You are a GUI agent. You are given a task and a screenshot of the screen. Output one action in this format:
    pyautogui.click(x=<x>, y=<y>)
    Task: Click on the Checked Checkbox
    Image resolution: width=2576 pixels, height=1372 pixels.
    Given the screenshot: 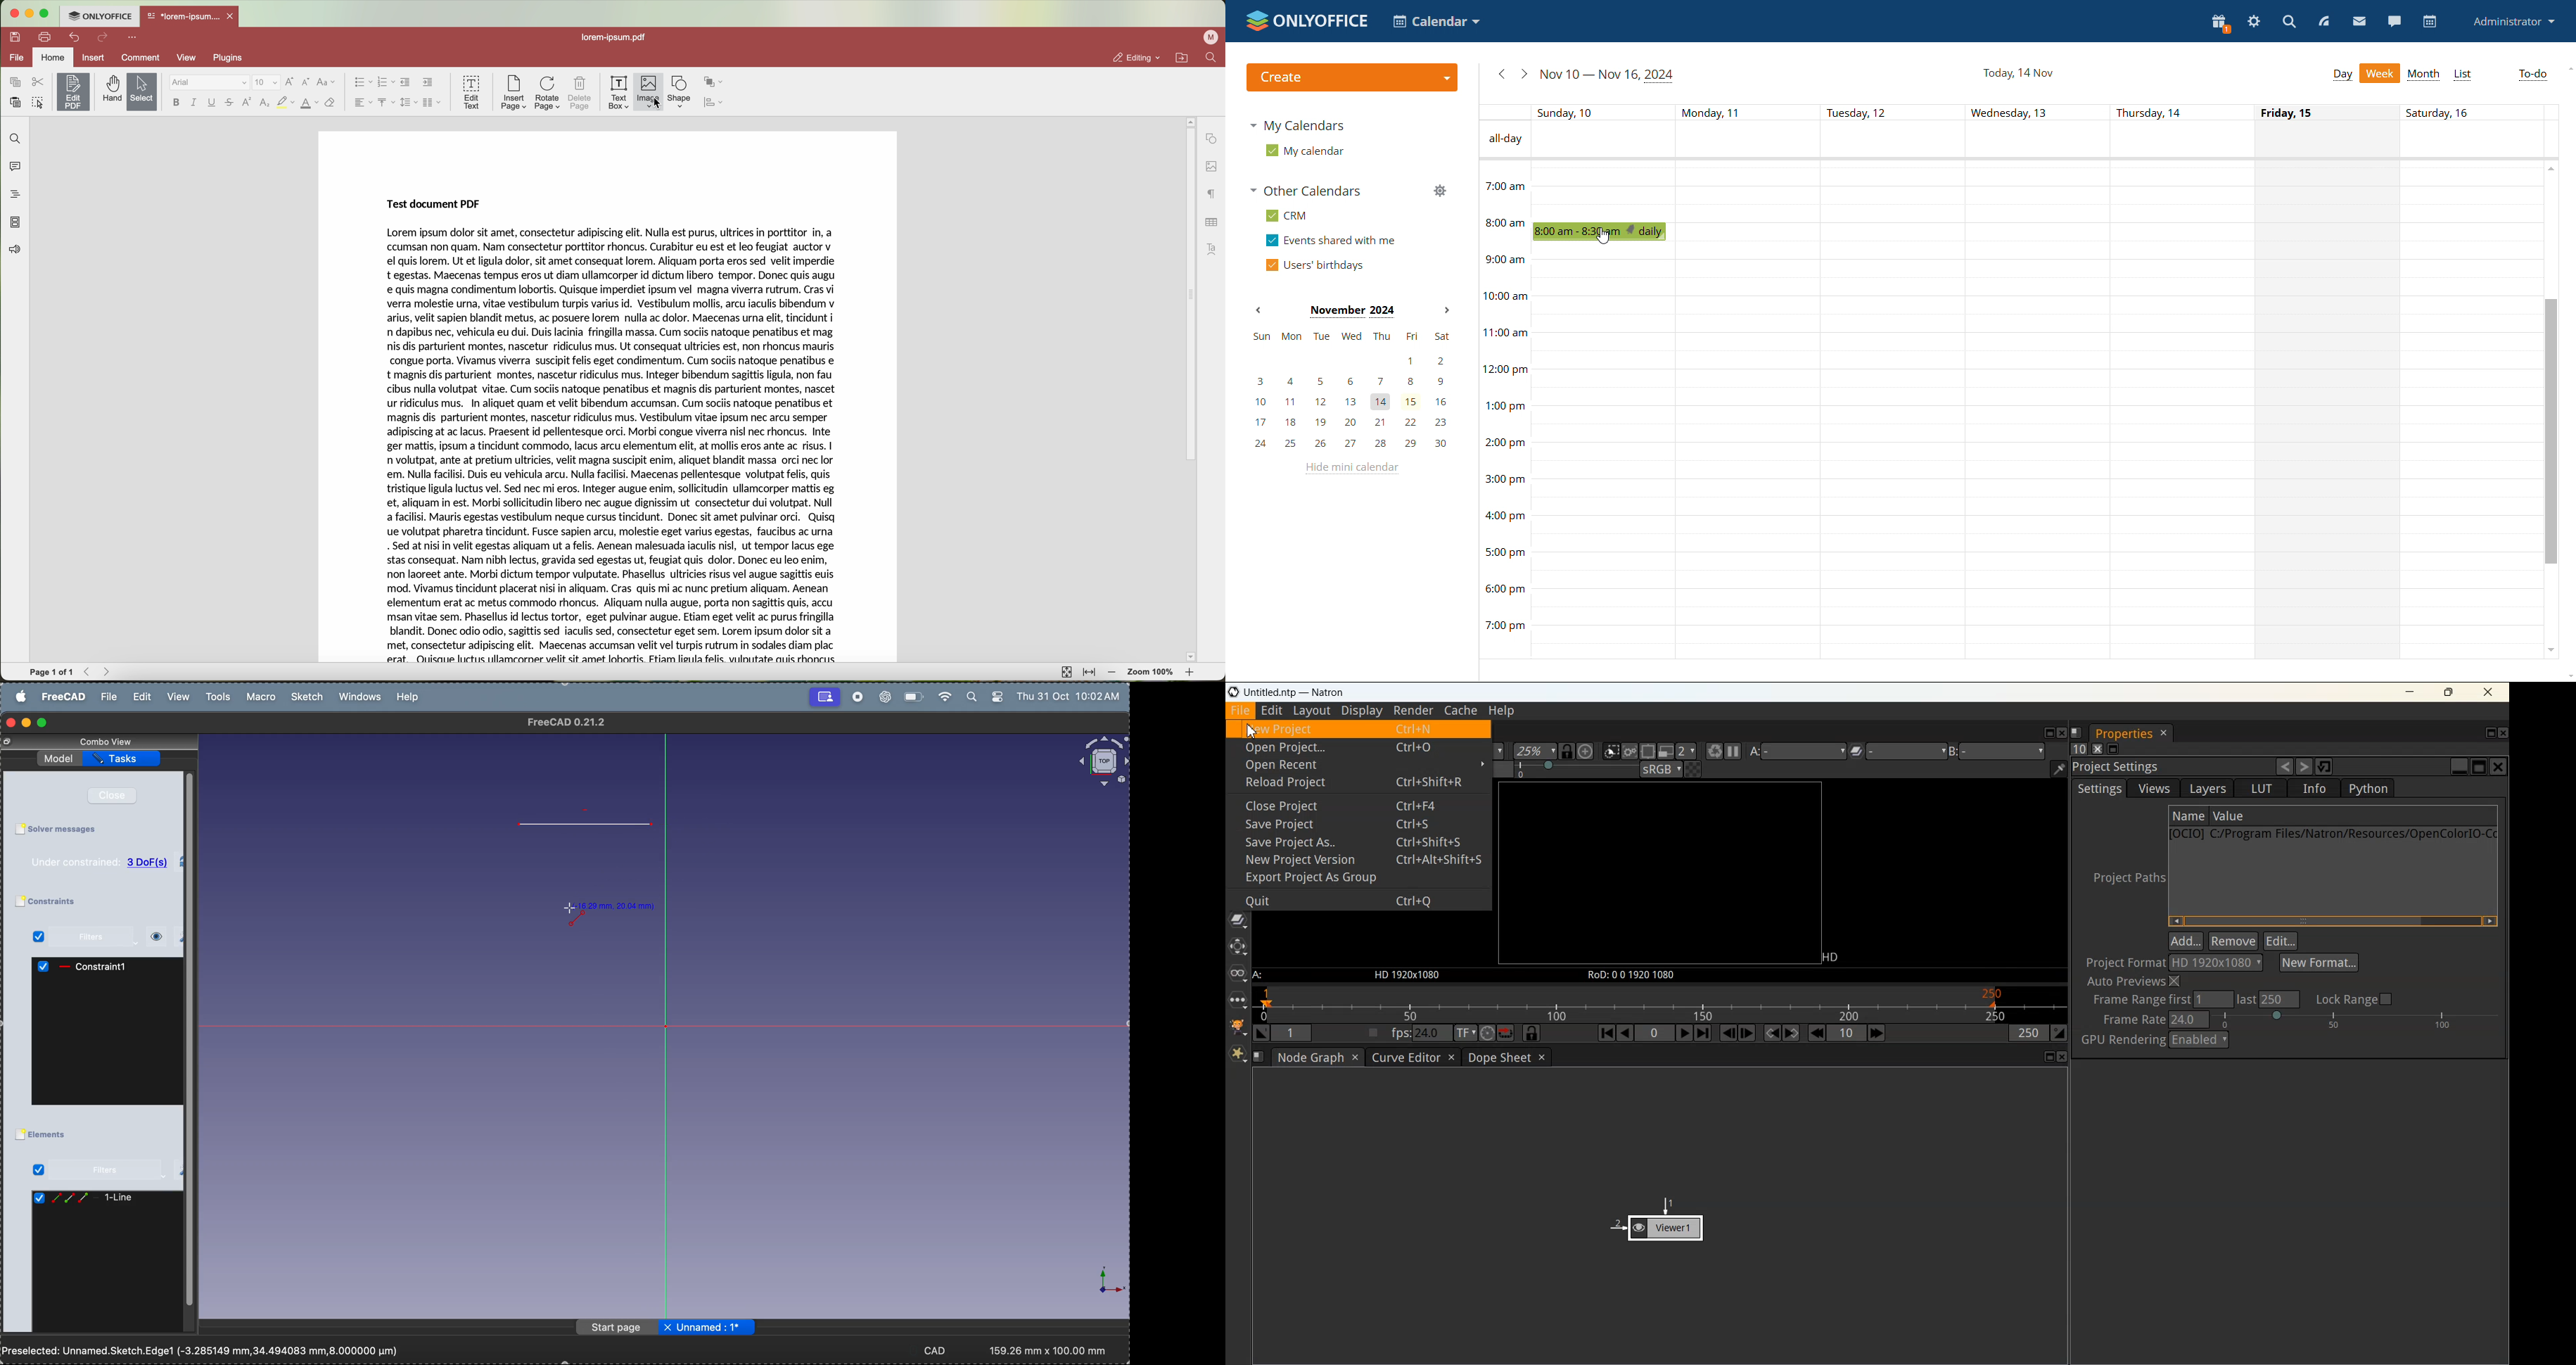 What is the action you would take?
    pyautogui.click(x=39, y=1199)
    